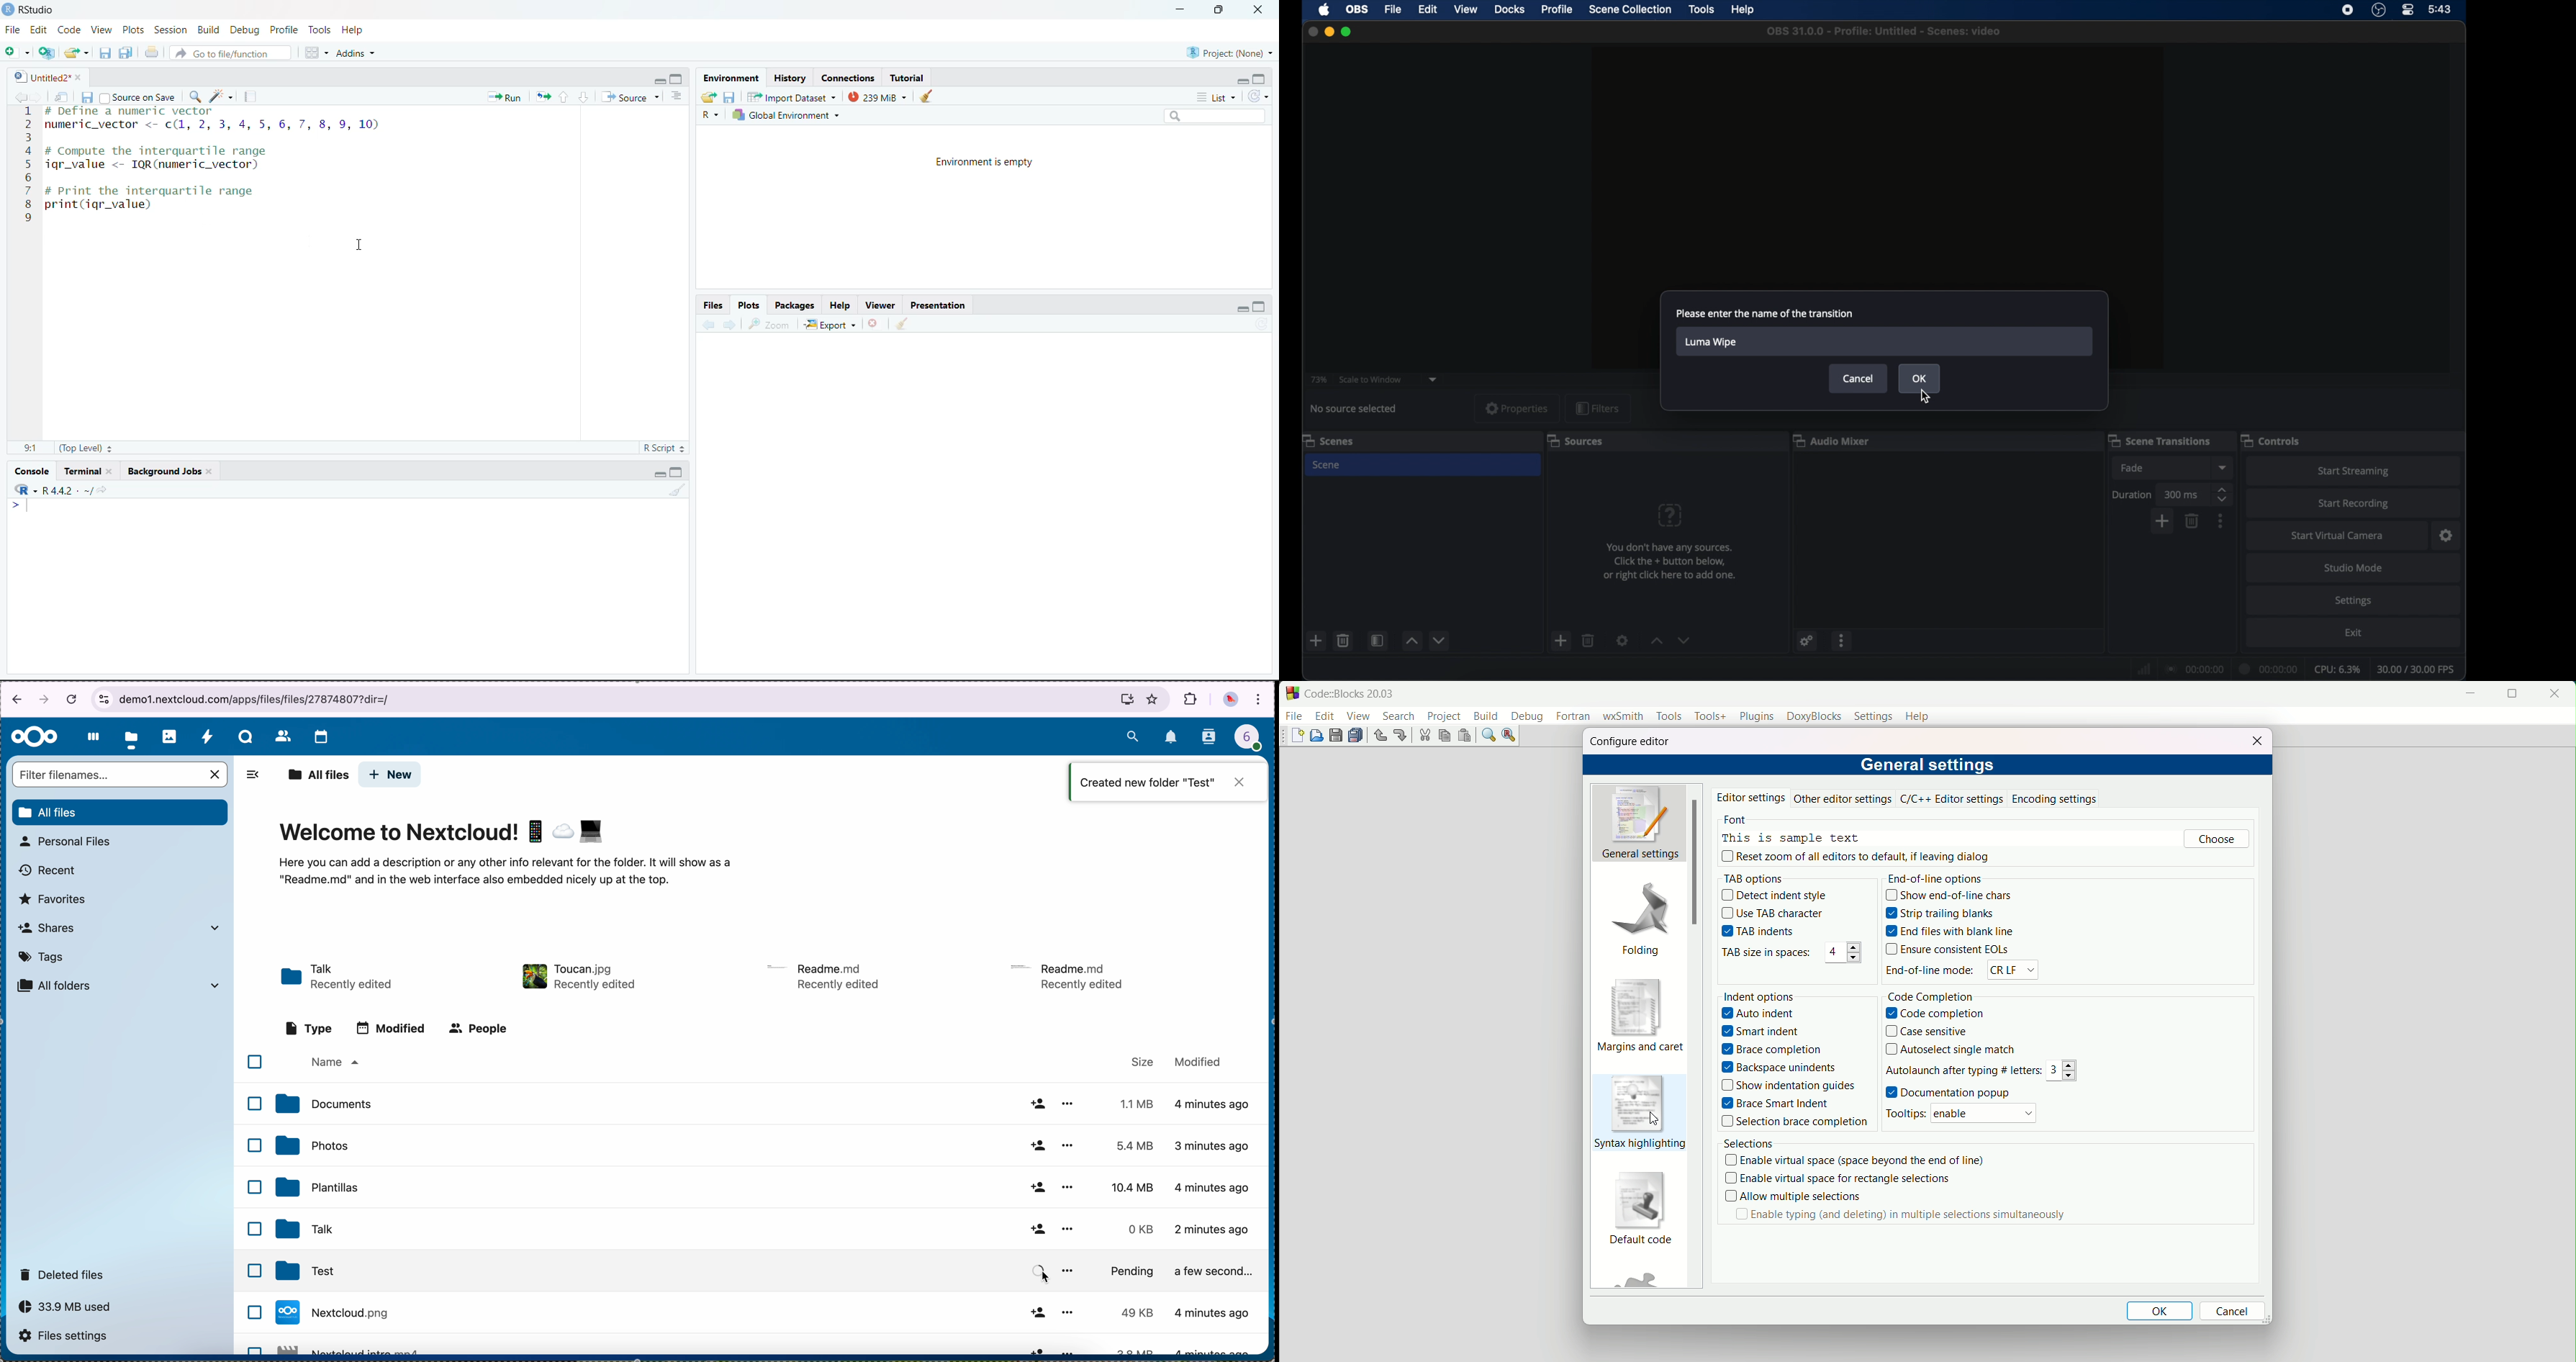  Describe the element at coordinates (1379, 736) in the screenshot. I see `undo` at that location.